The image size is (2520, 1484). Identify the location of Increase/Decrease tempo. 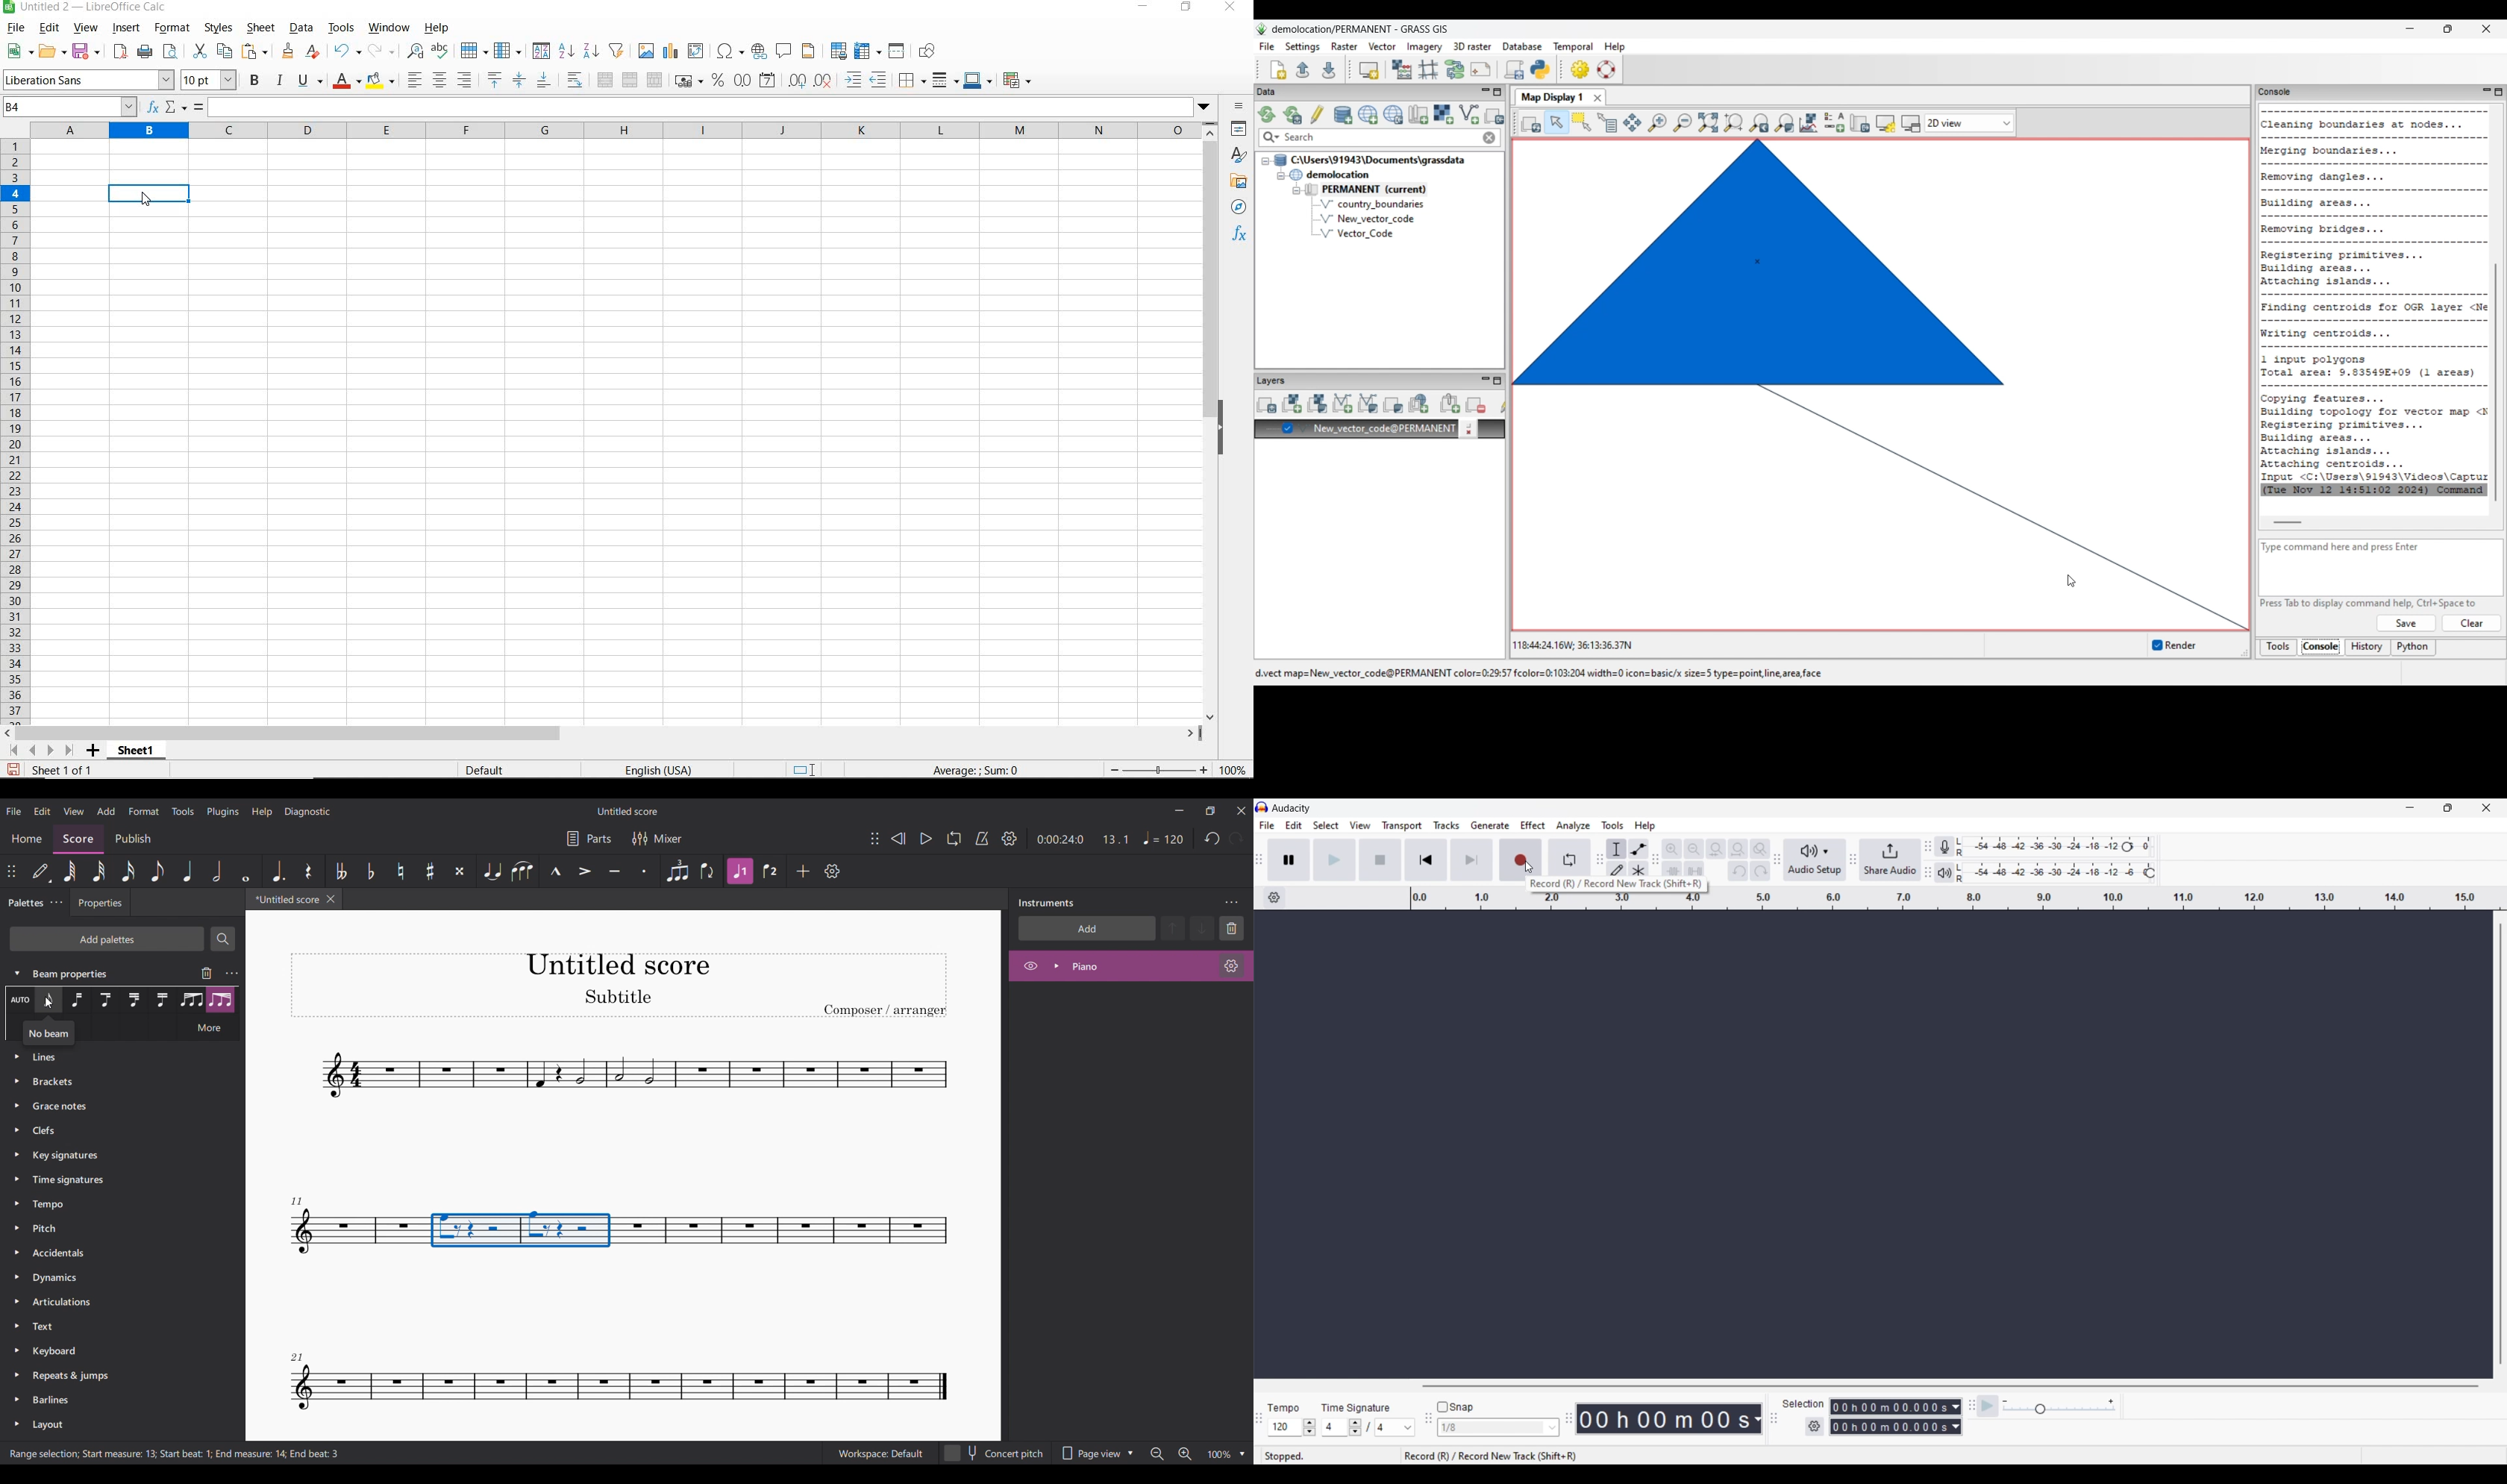
(1310, 1427).